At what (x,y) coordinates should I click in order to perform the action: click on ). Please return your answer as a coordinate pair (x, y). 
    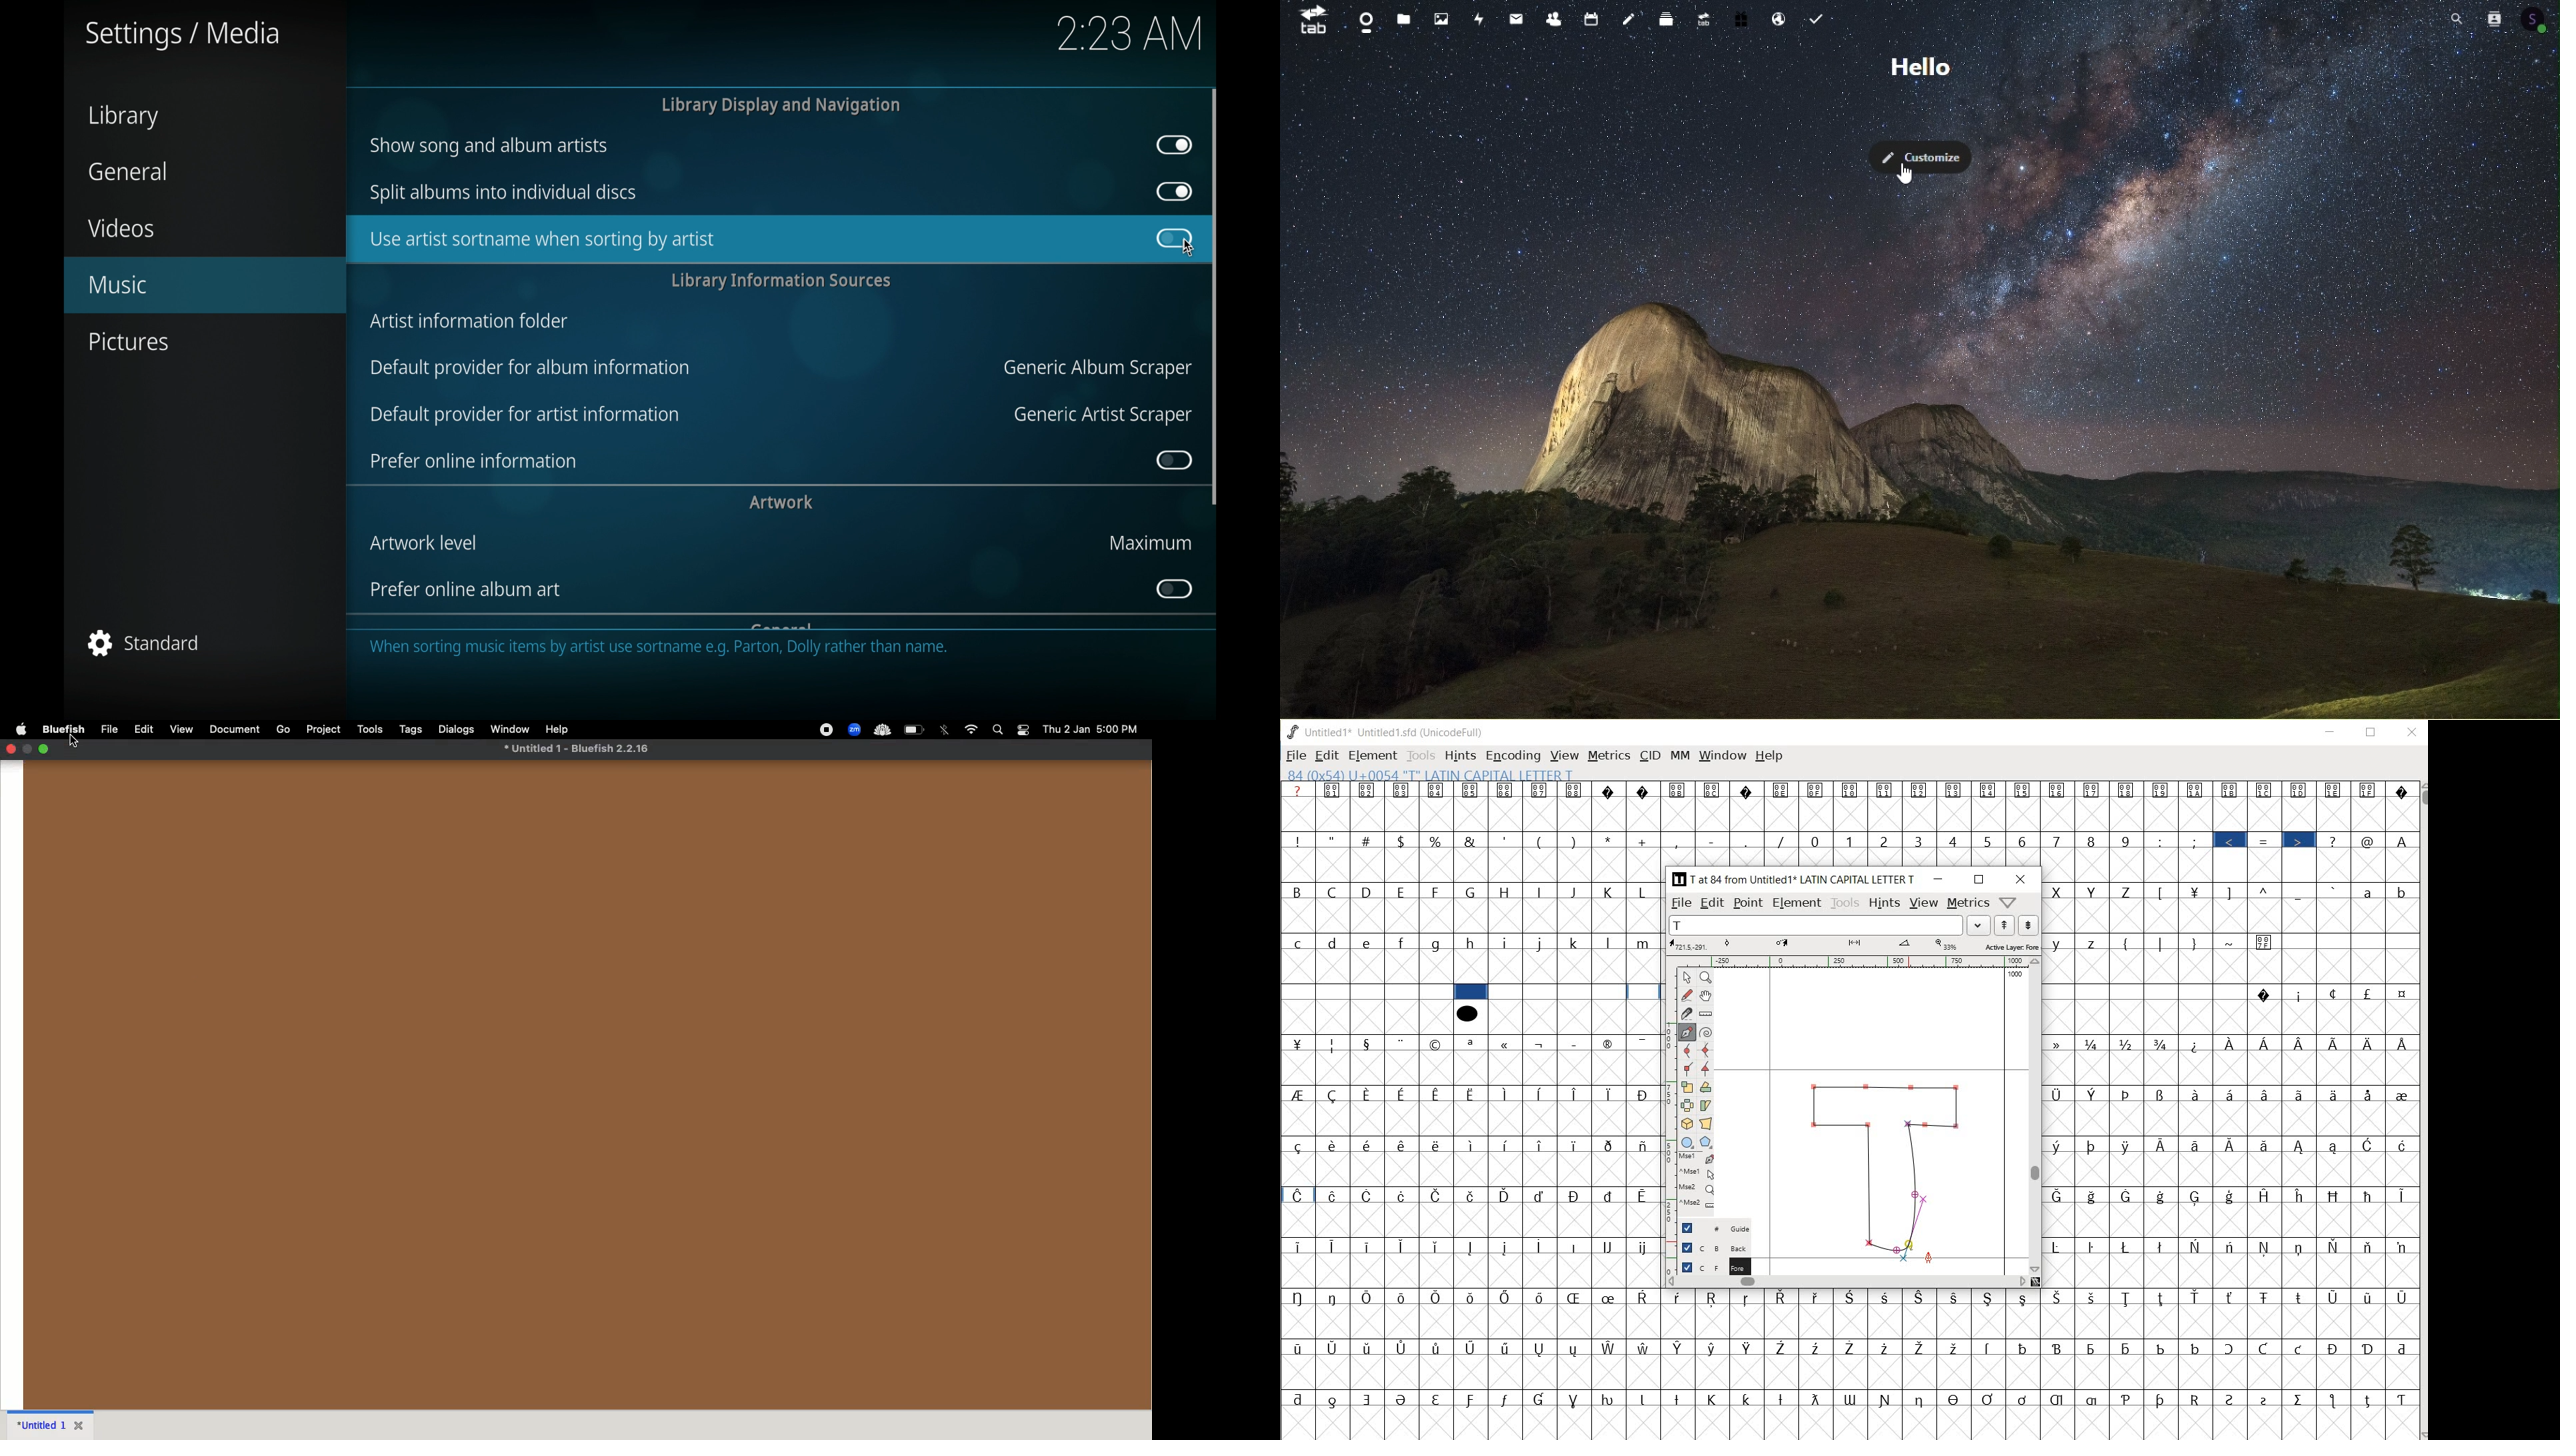
    Looking at the image, I should click on (2194, 943).